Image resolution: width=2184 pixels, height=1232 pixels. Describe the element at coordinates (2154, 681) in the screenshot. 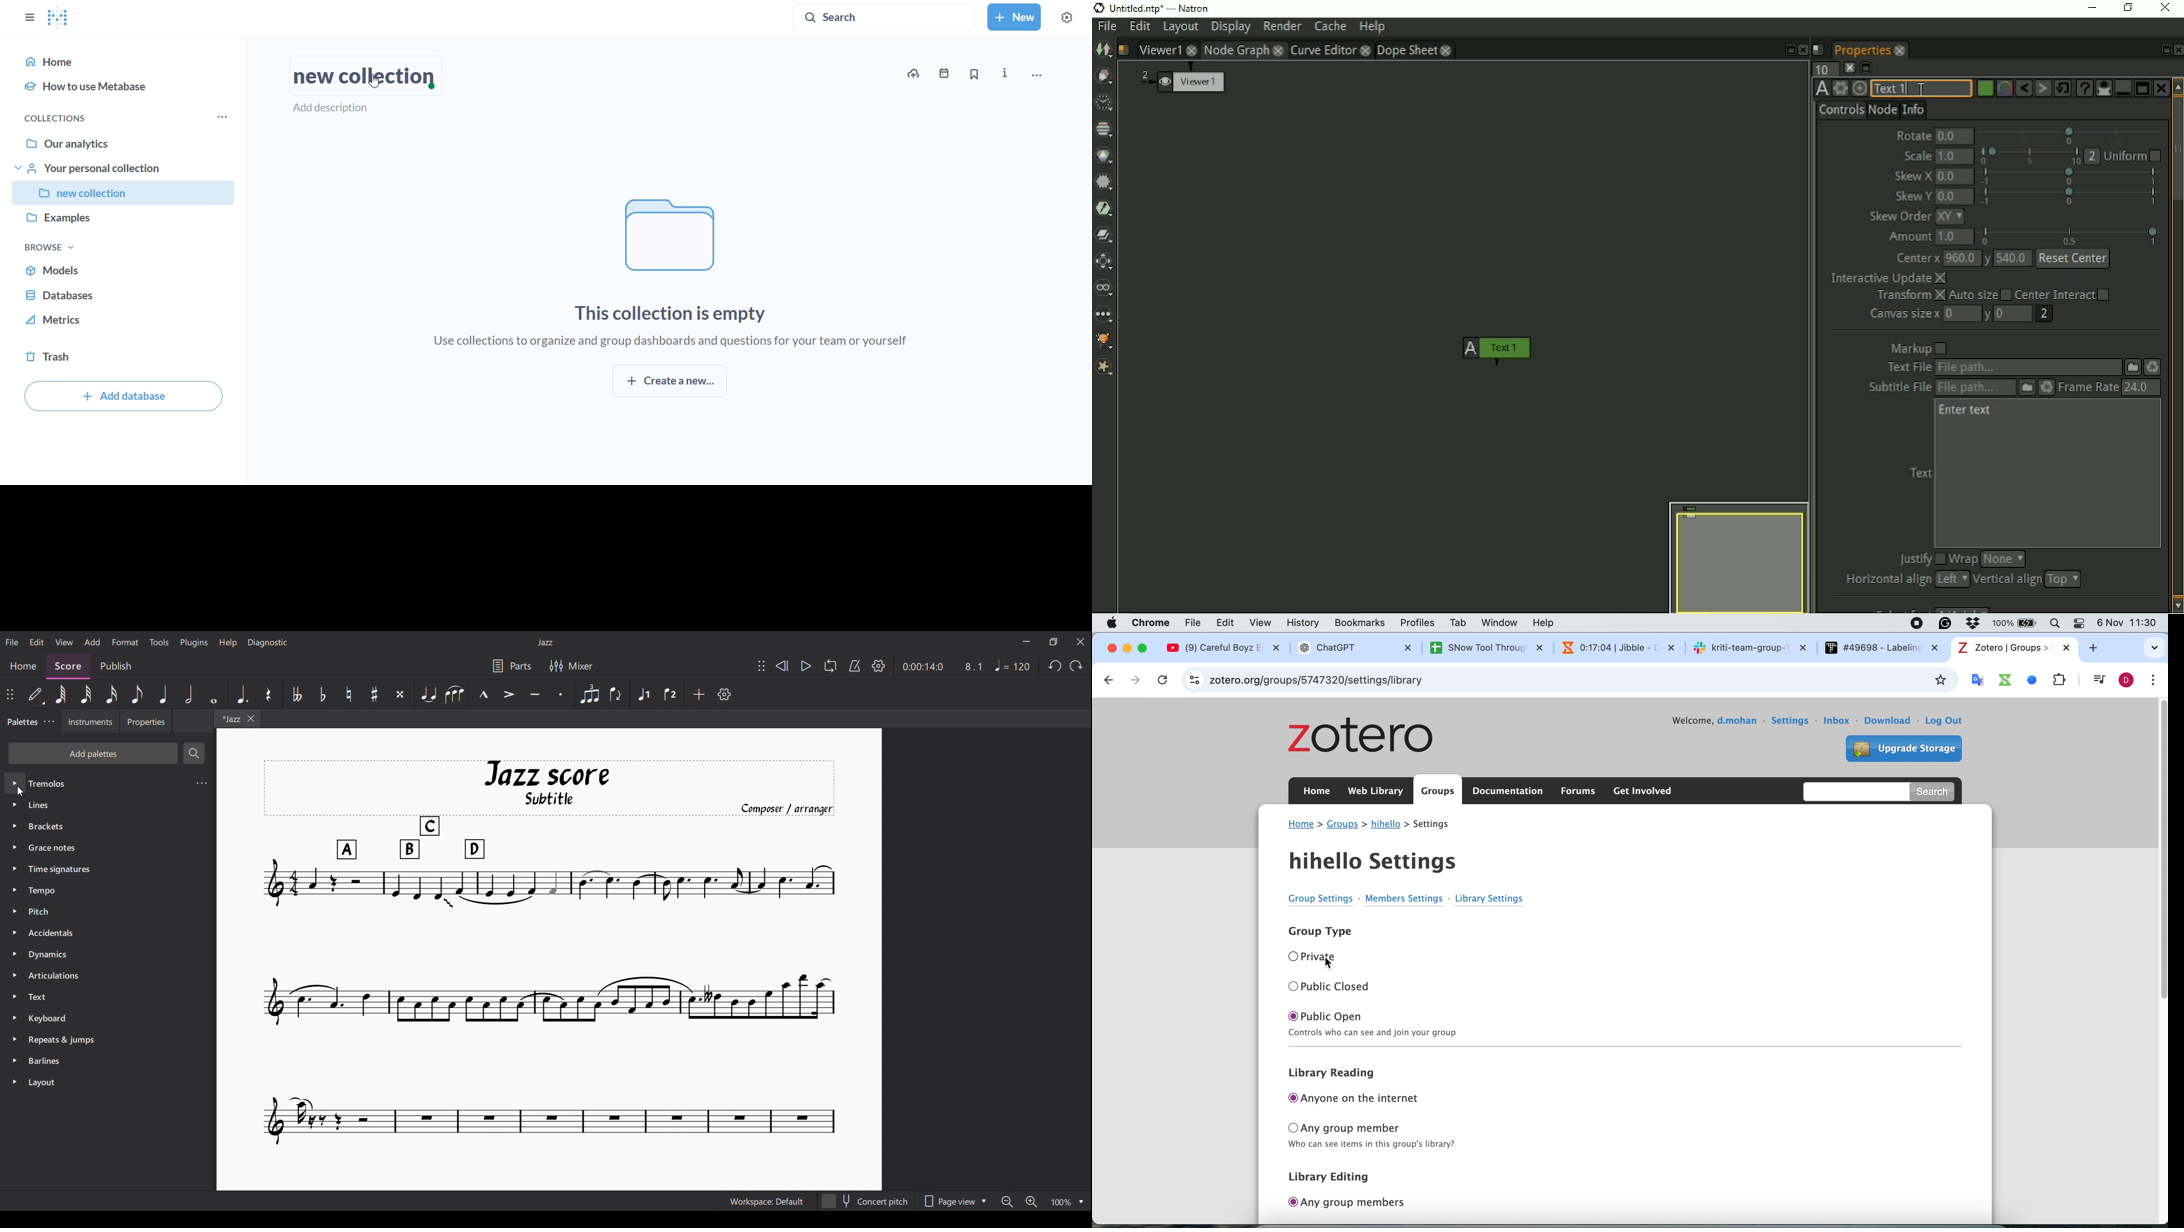

I see `customise` at that location.